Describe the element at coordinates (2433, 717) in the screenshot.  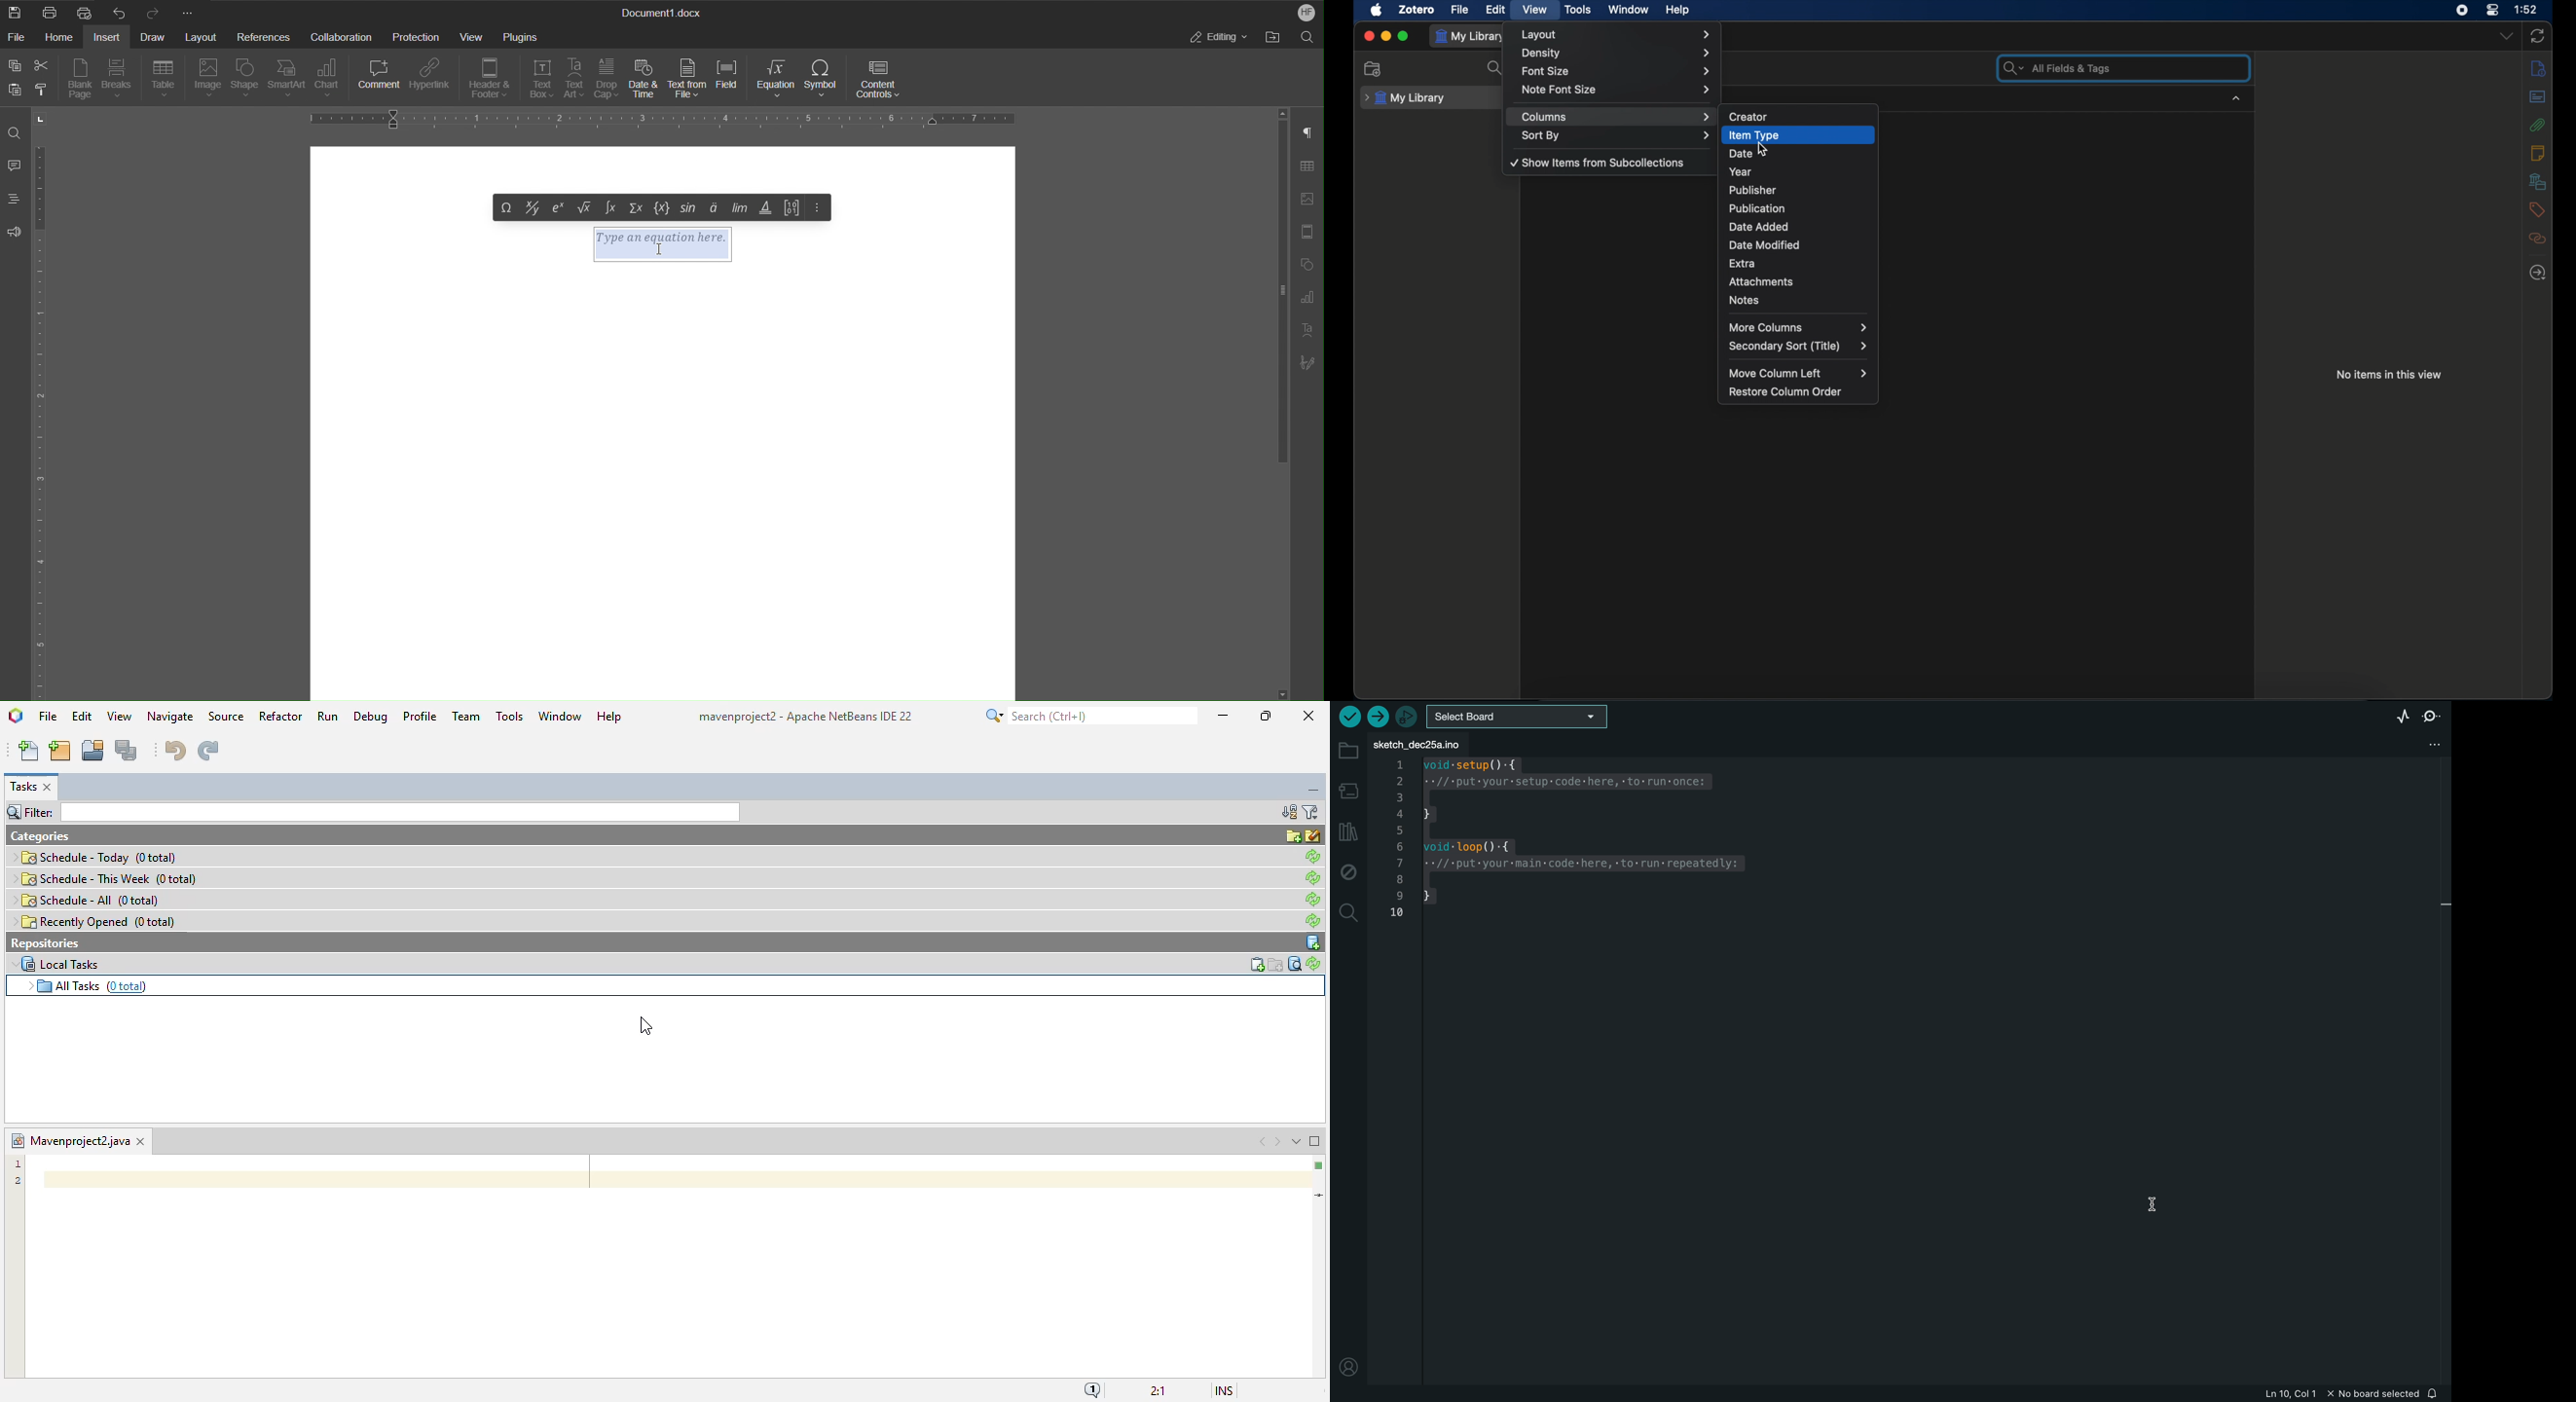
I see `serial monitor` at that location.